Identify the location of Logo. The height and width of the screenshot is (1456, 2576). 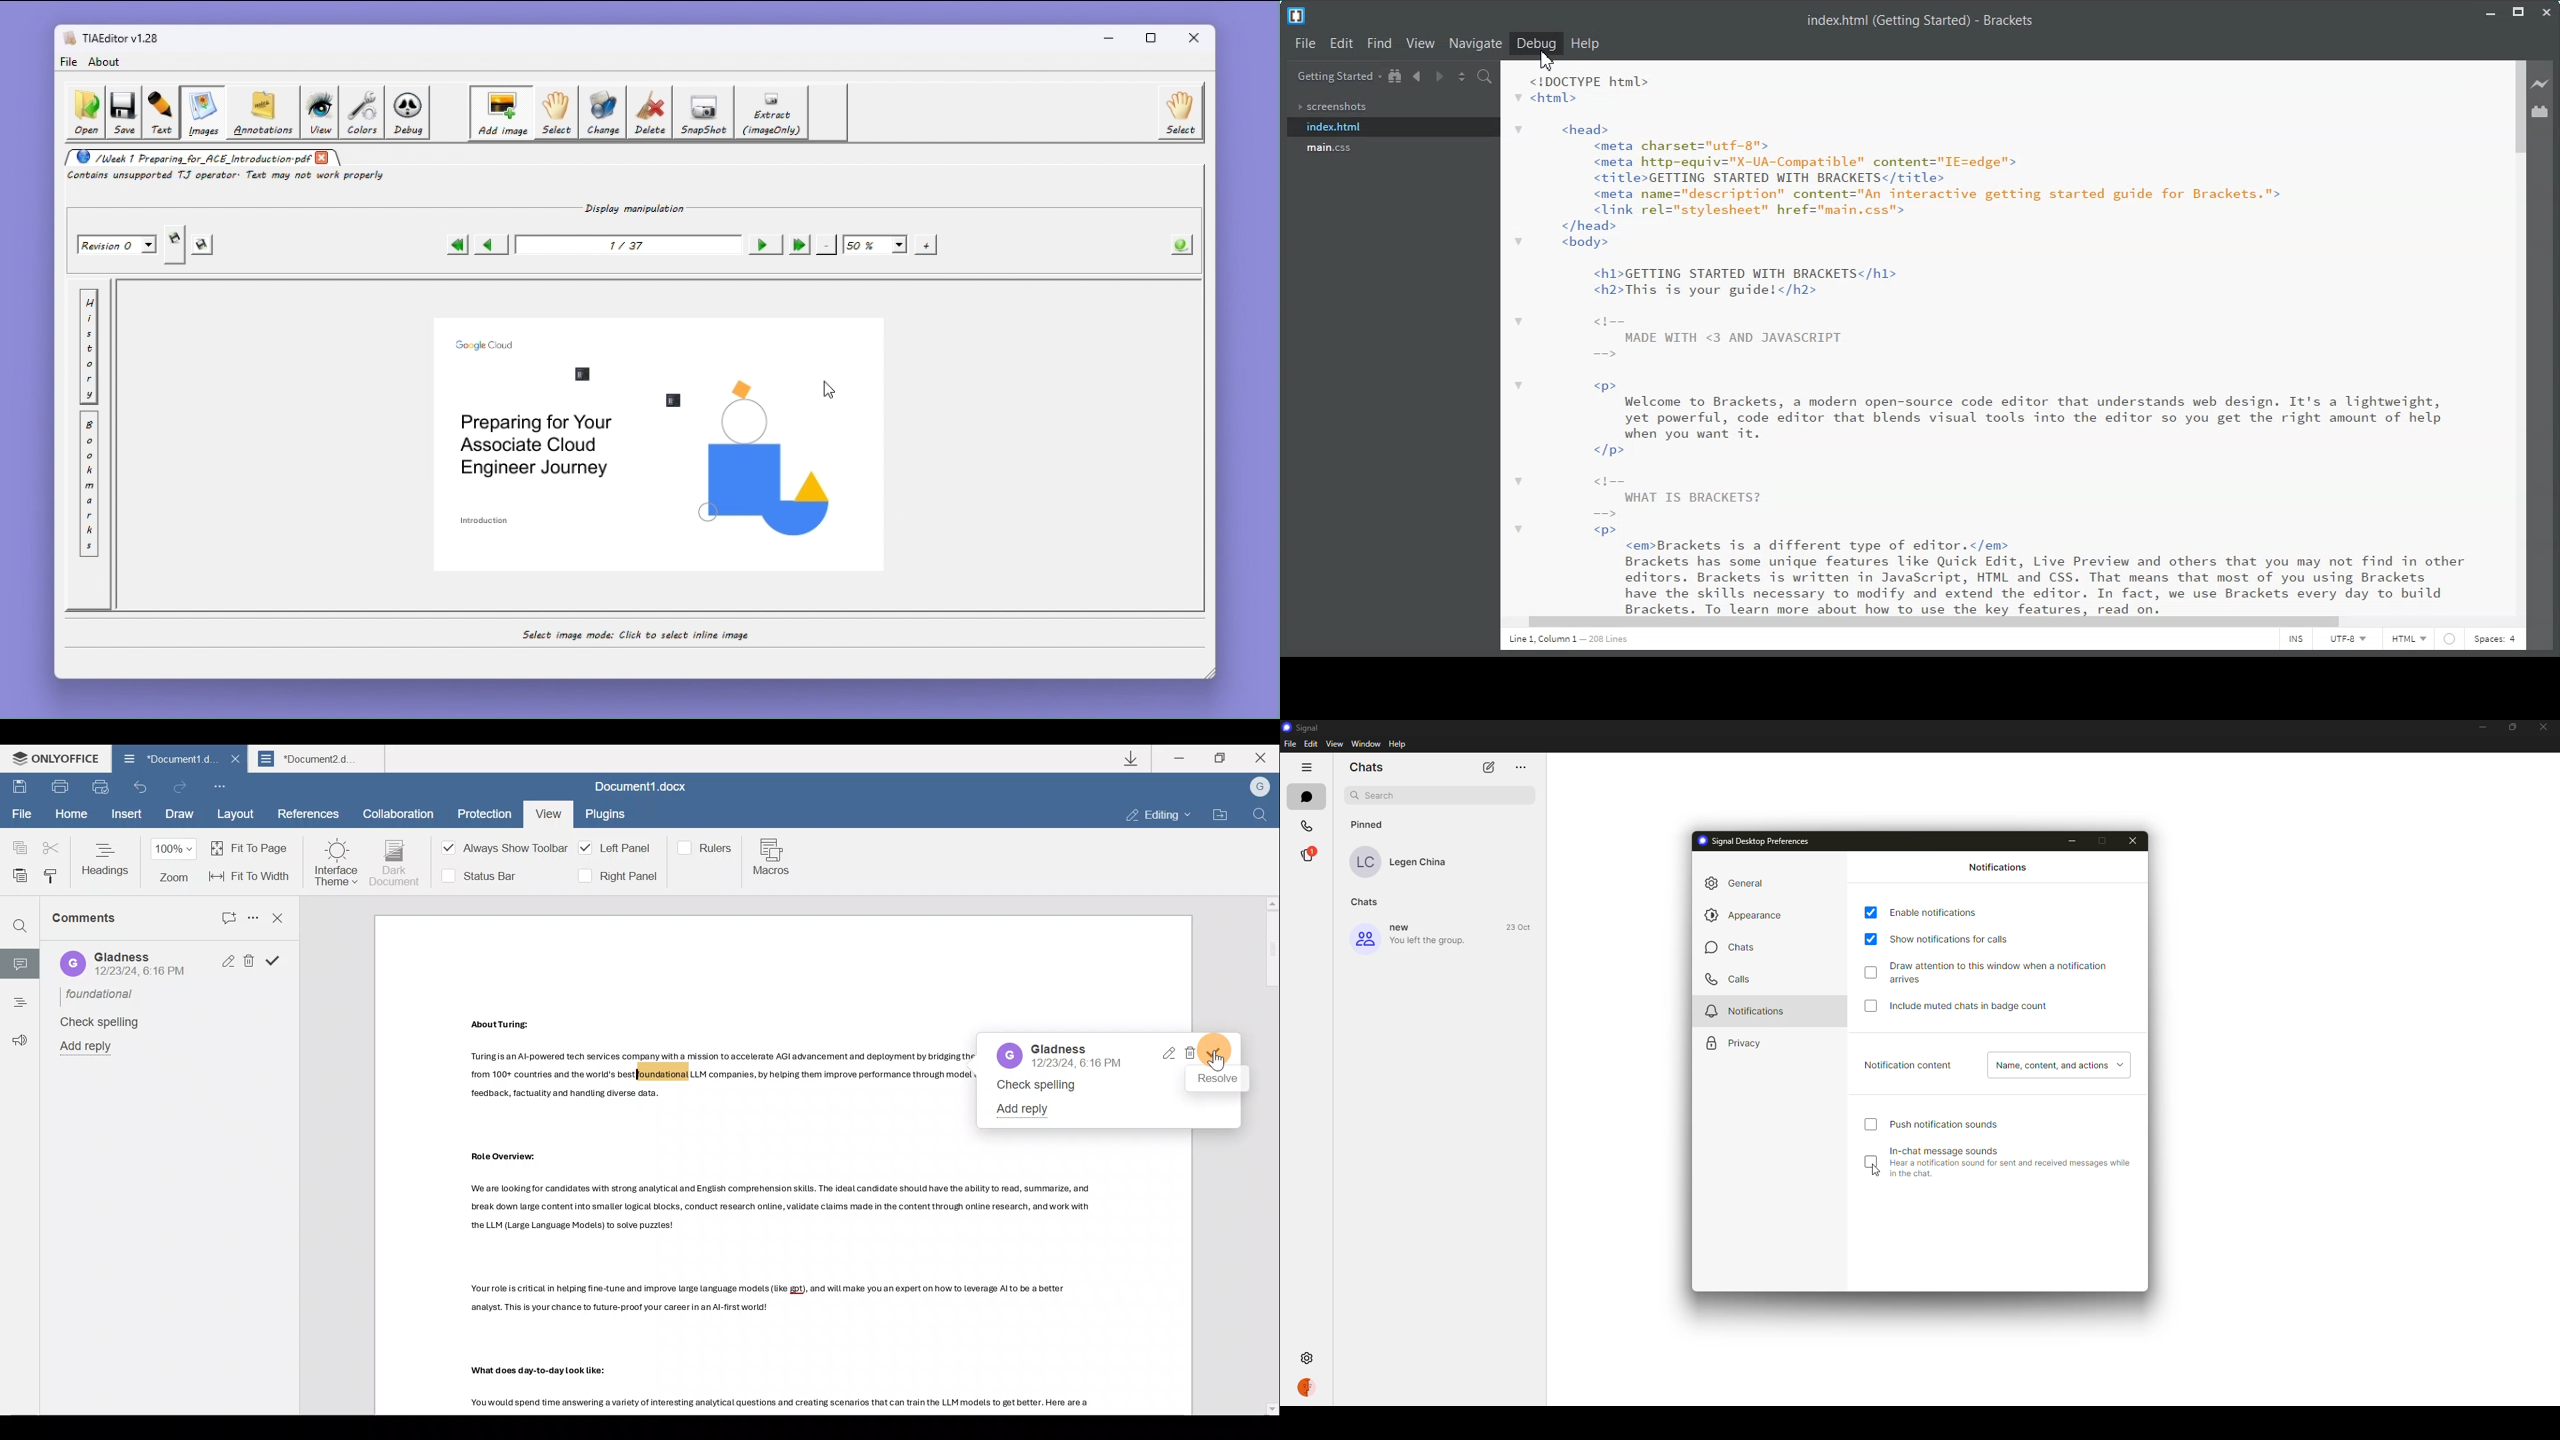
(1296, 16).